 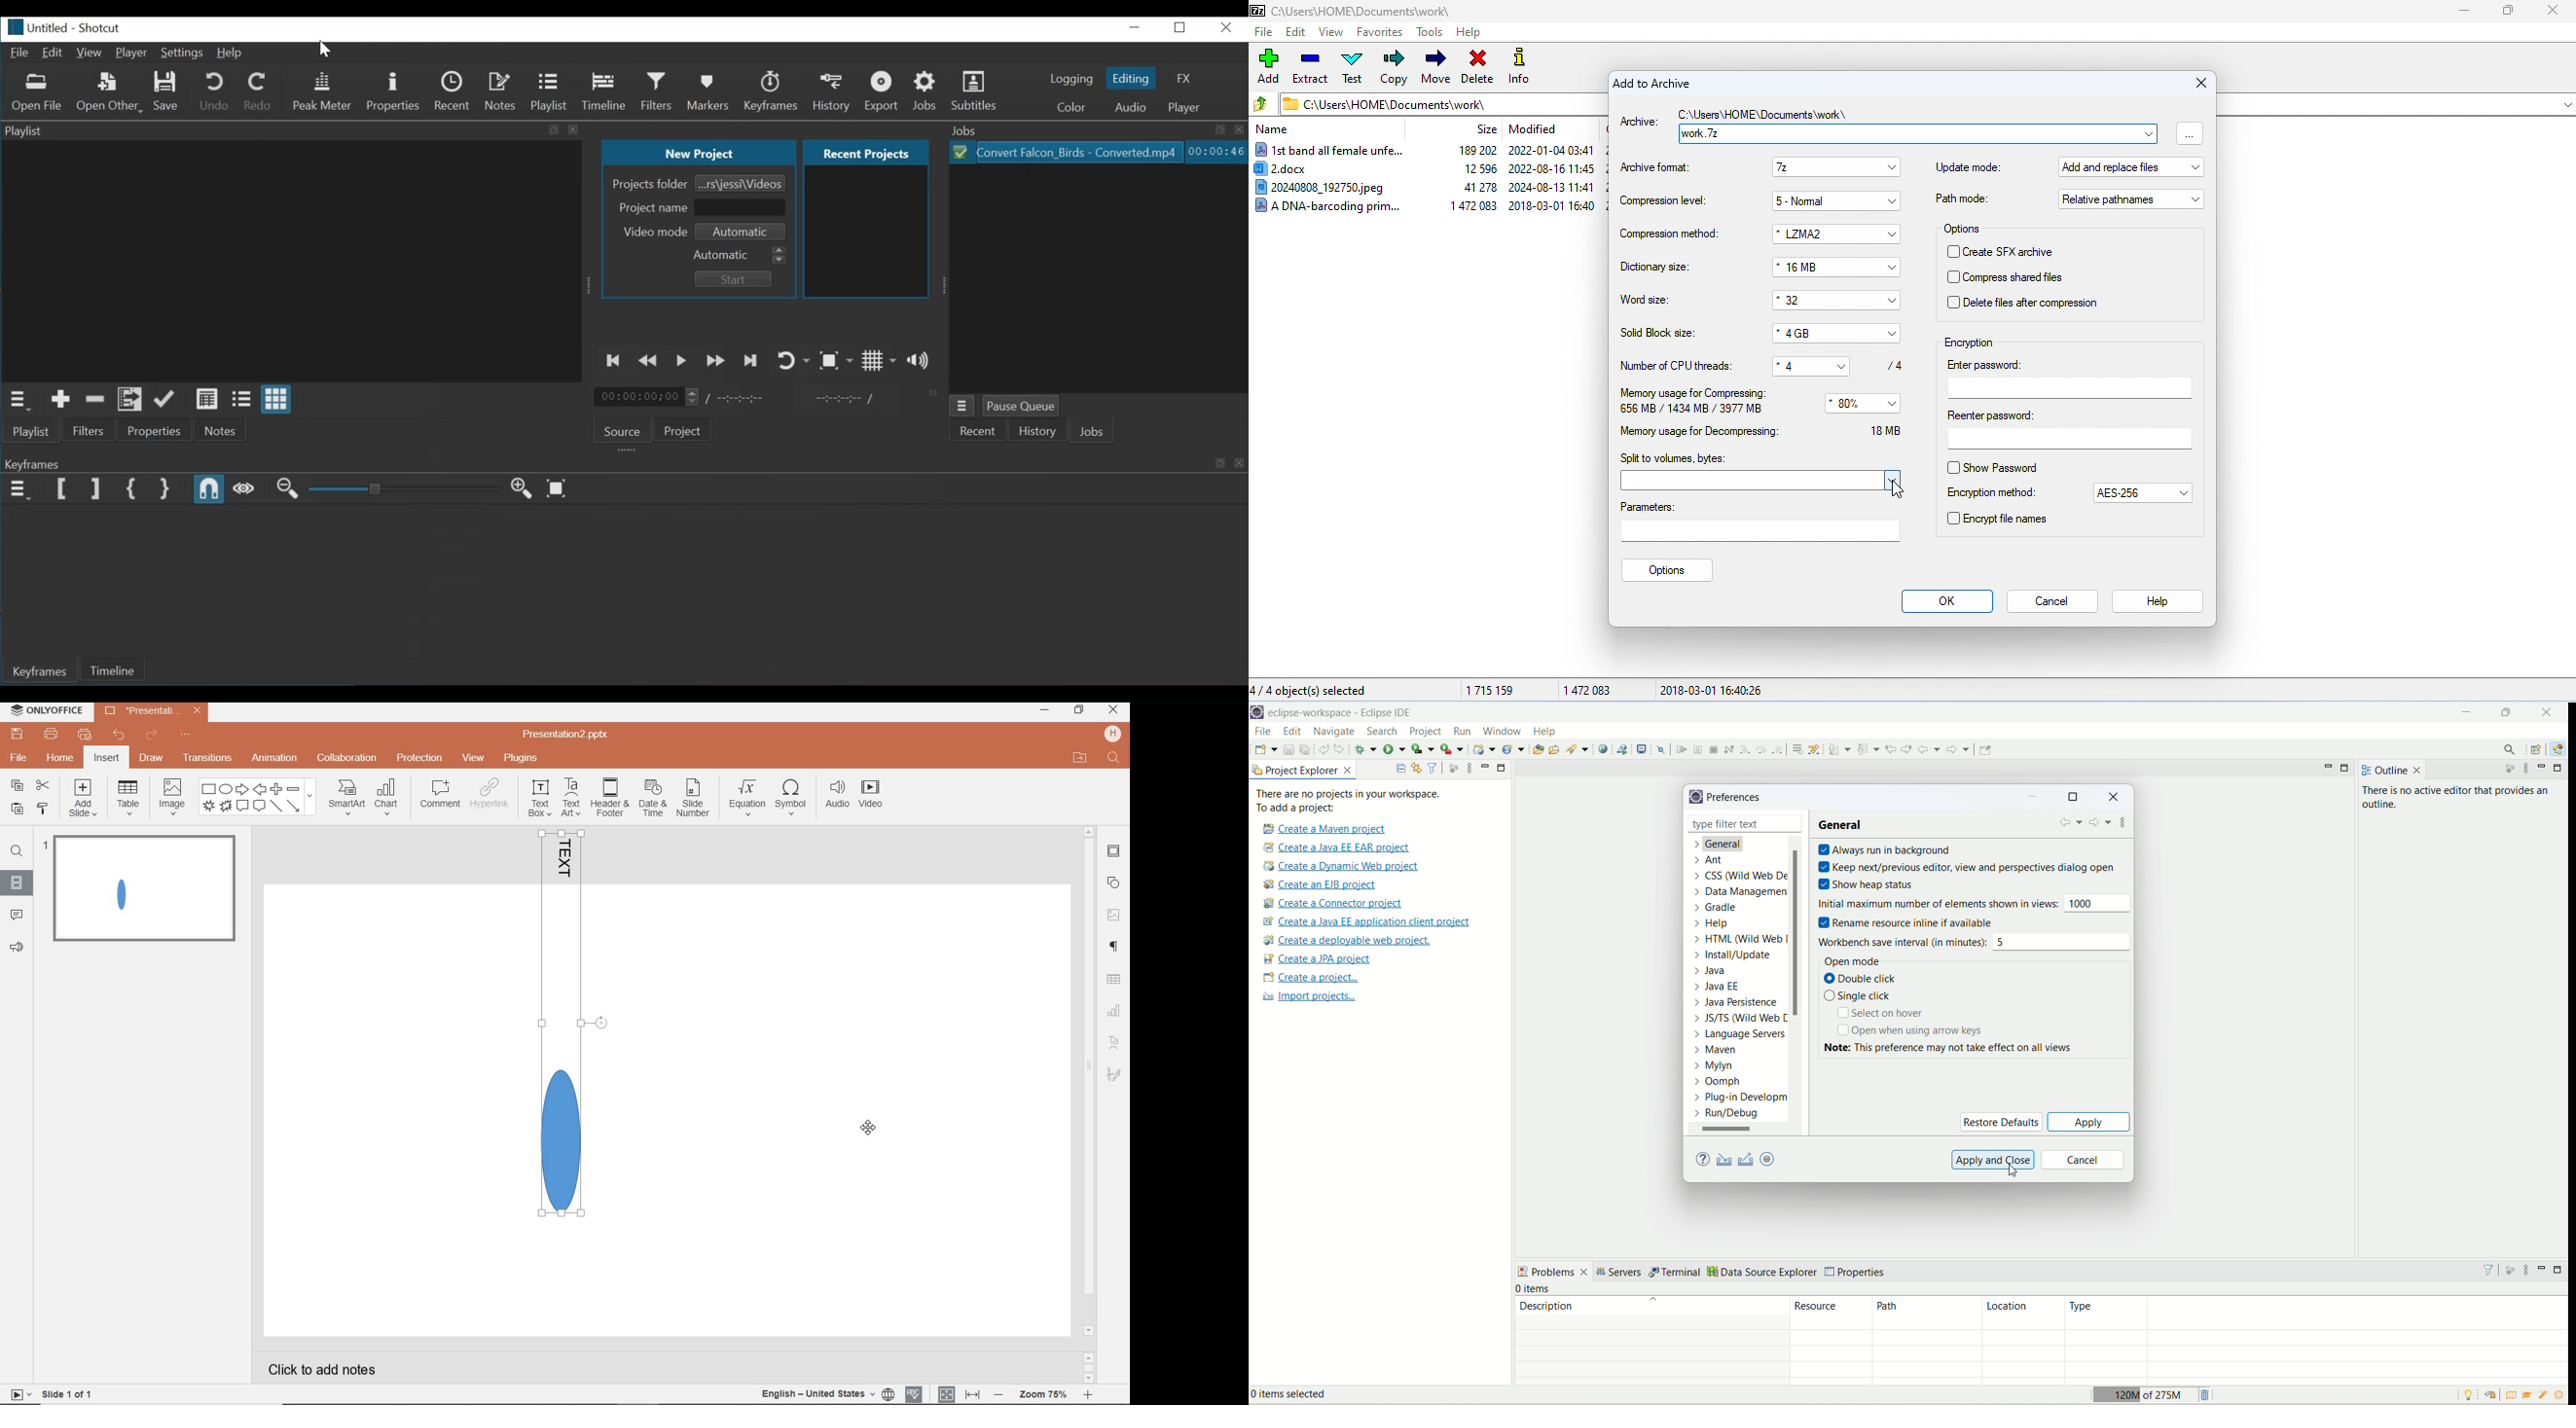 I want to click on textbox, so click(x=538, y=799).